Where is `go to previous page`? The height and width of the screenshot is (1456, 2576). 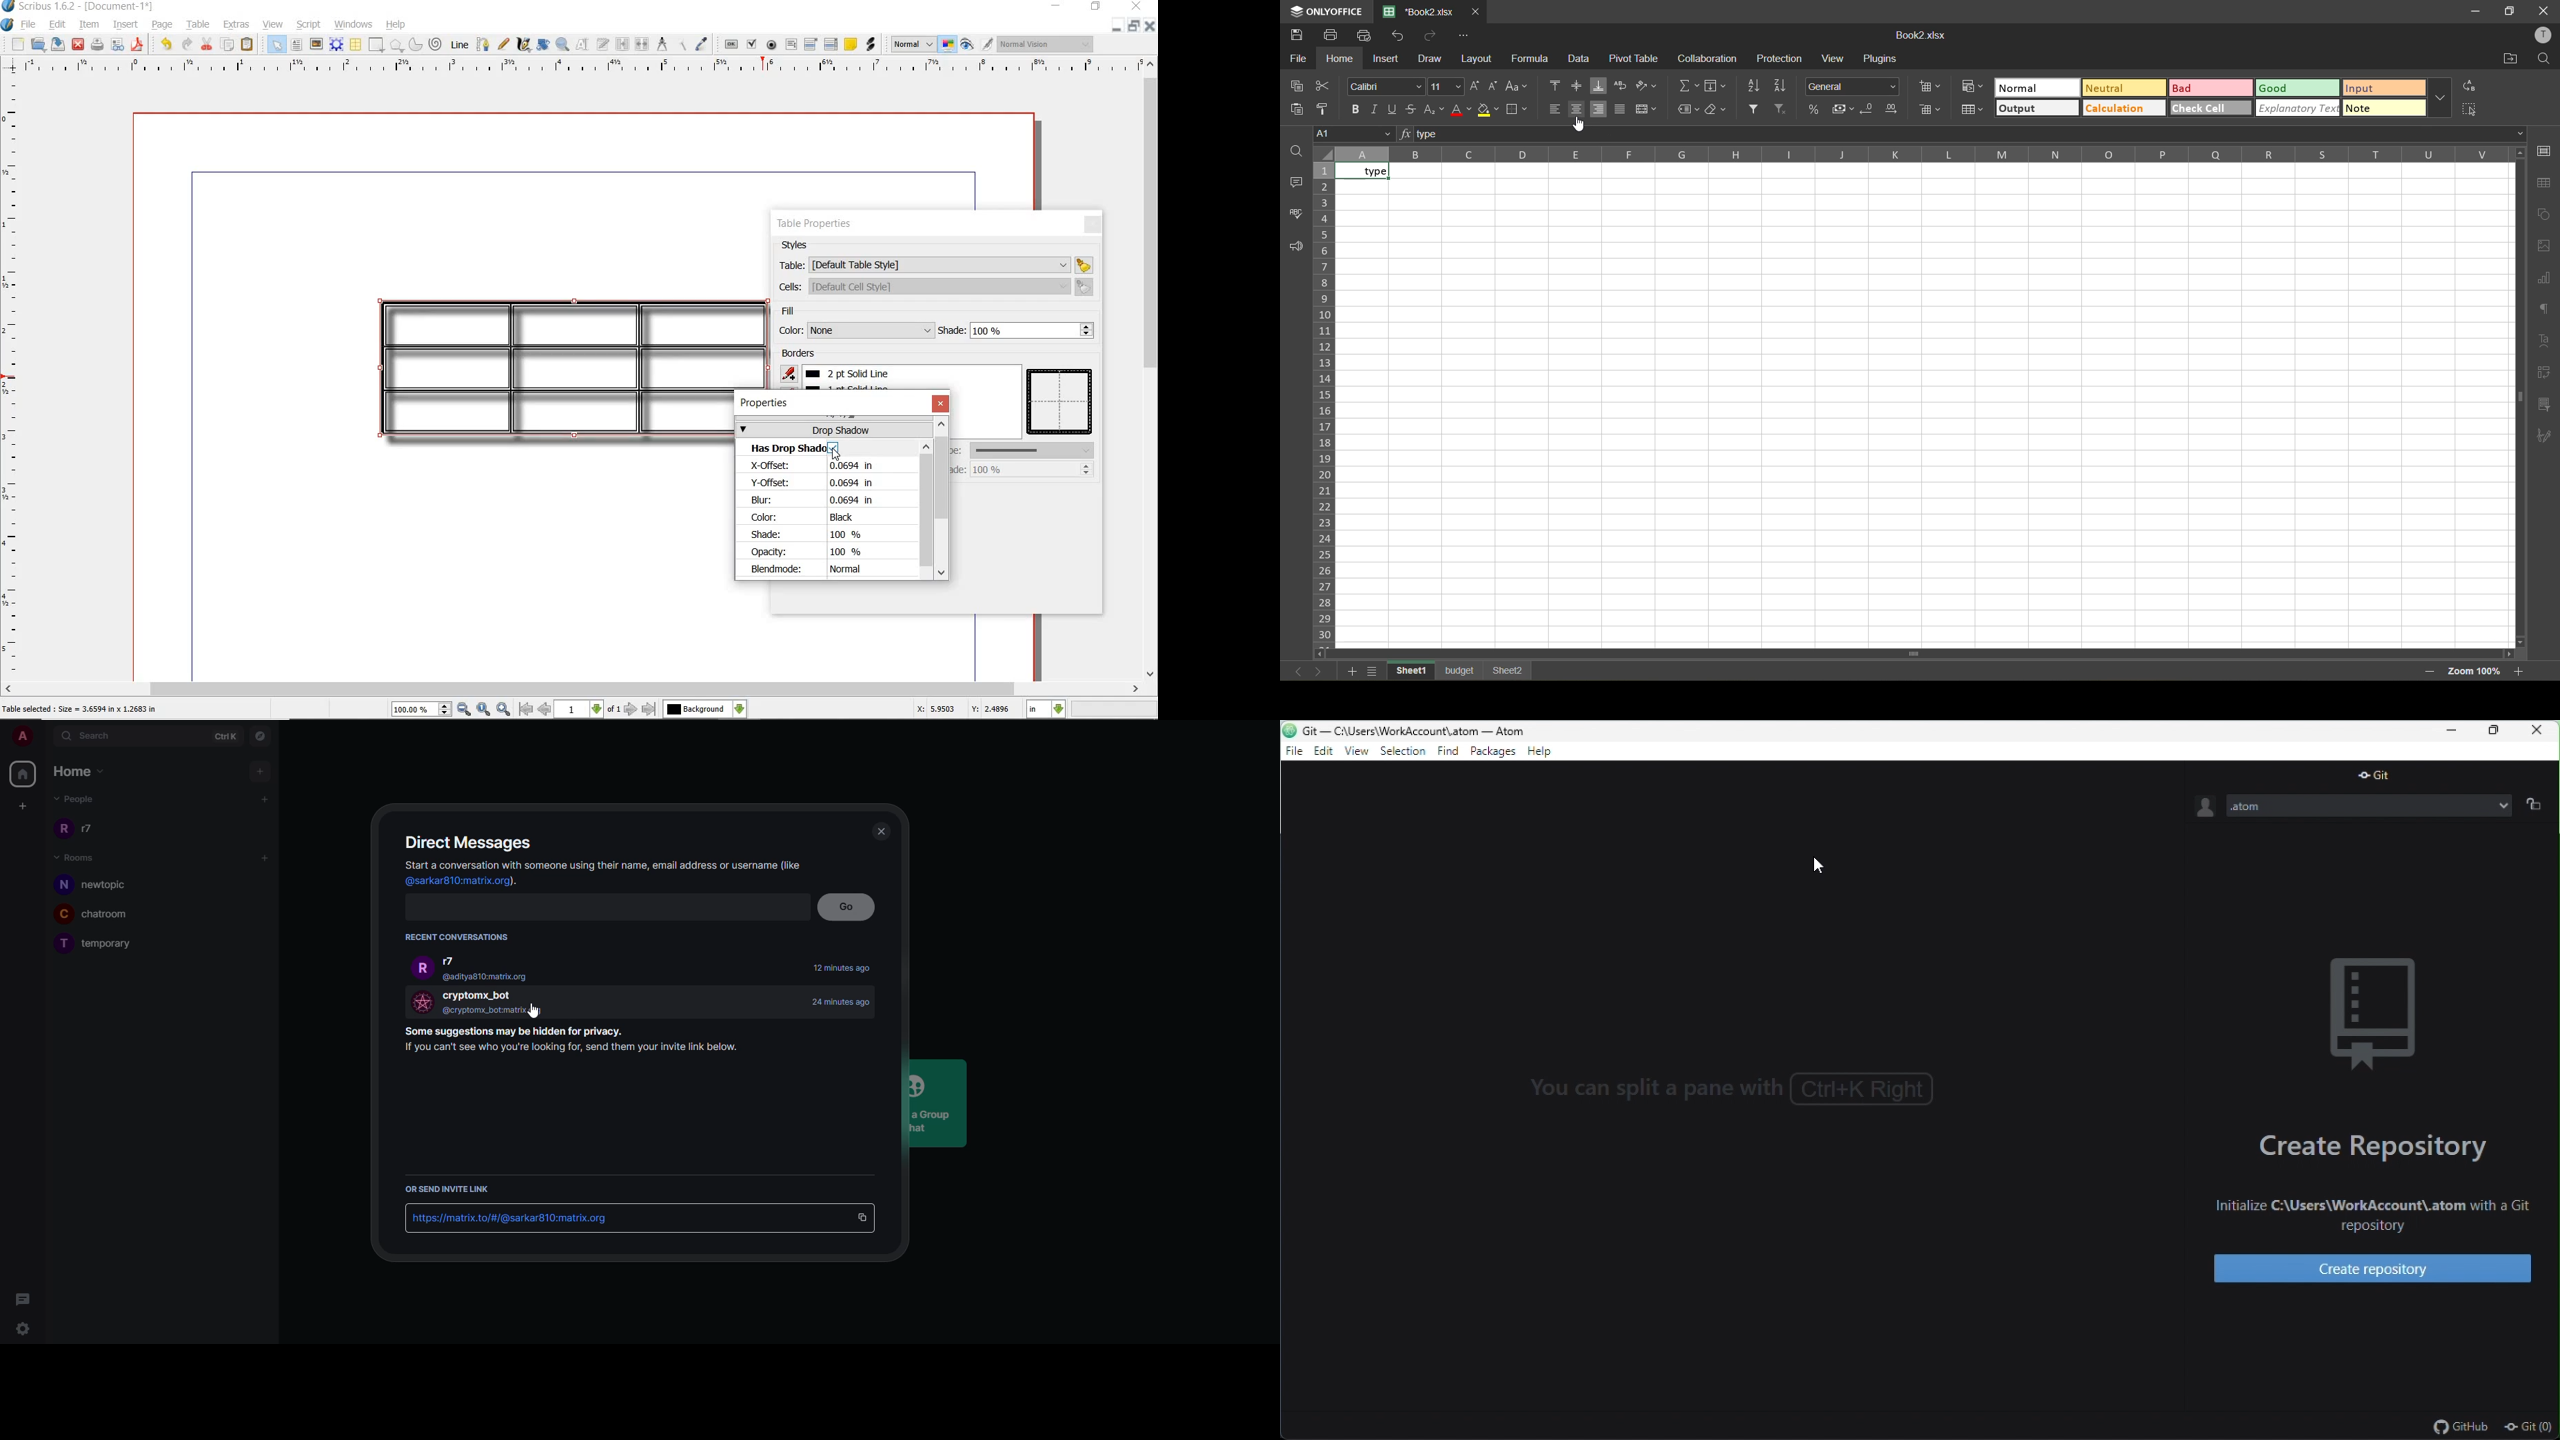 go to previous page is located at coordinates (545, 710).